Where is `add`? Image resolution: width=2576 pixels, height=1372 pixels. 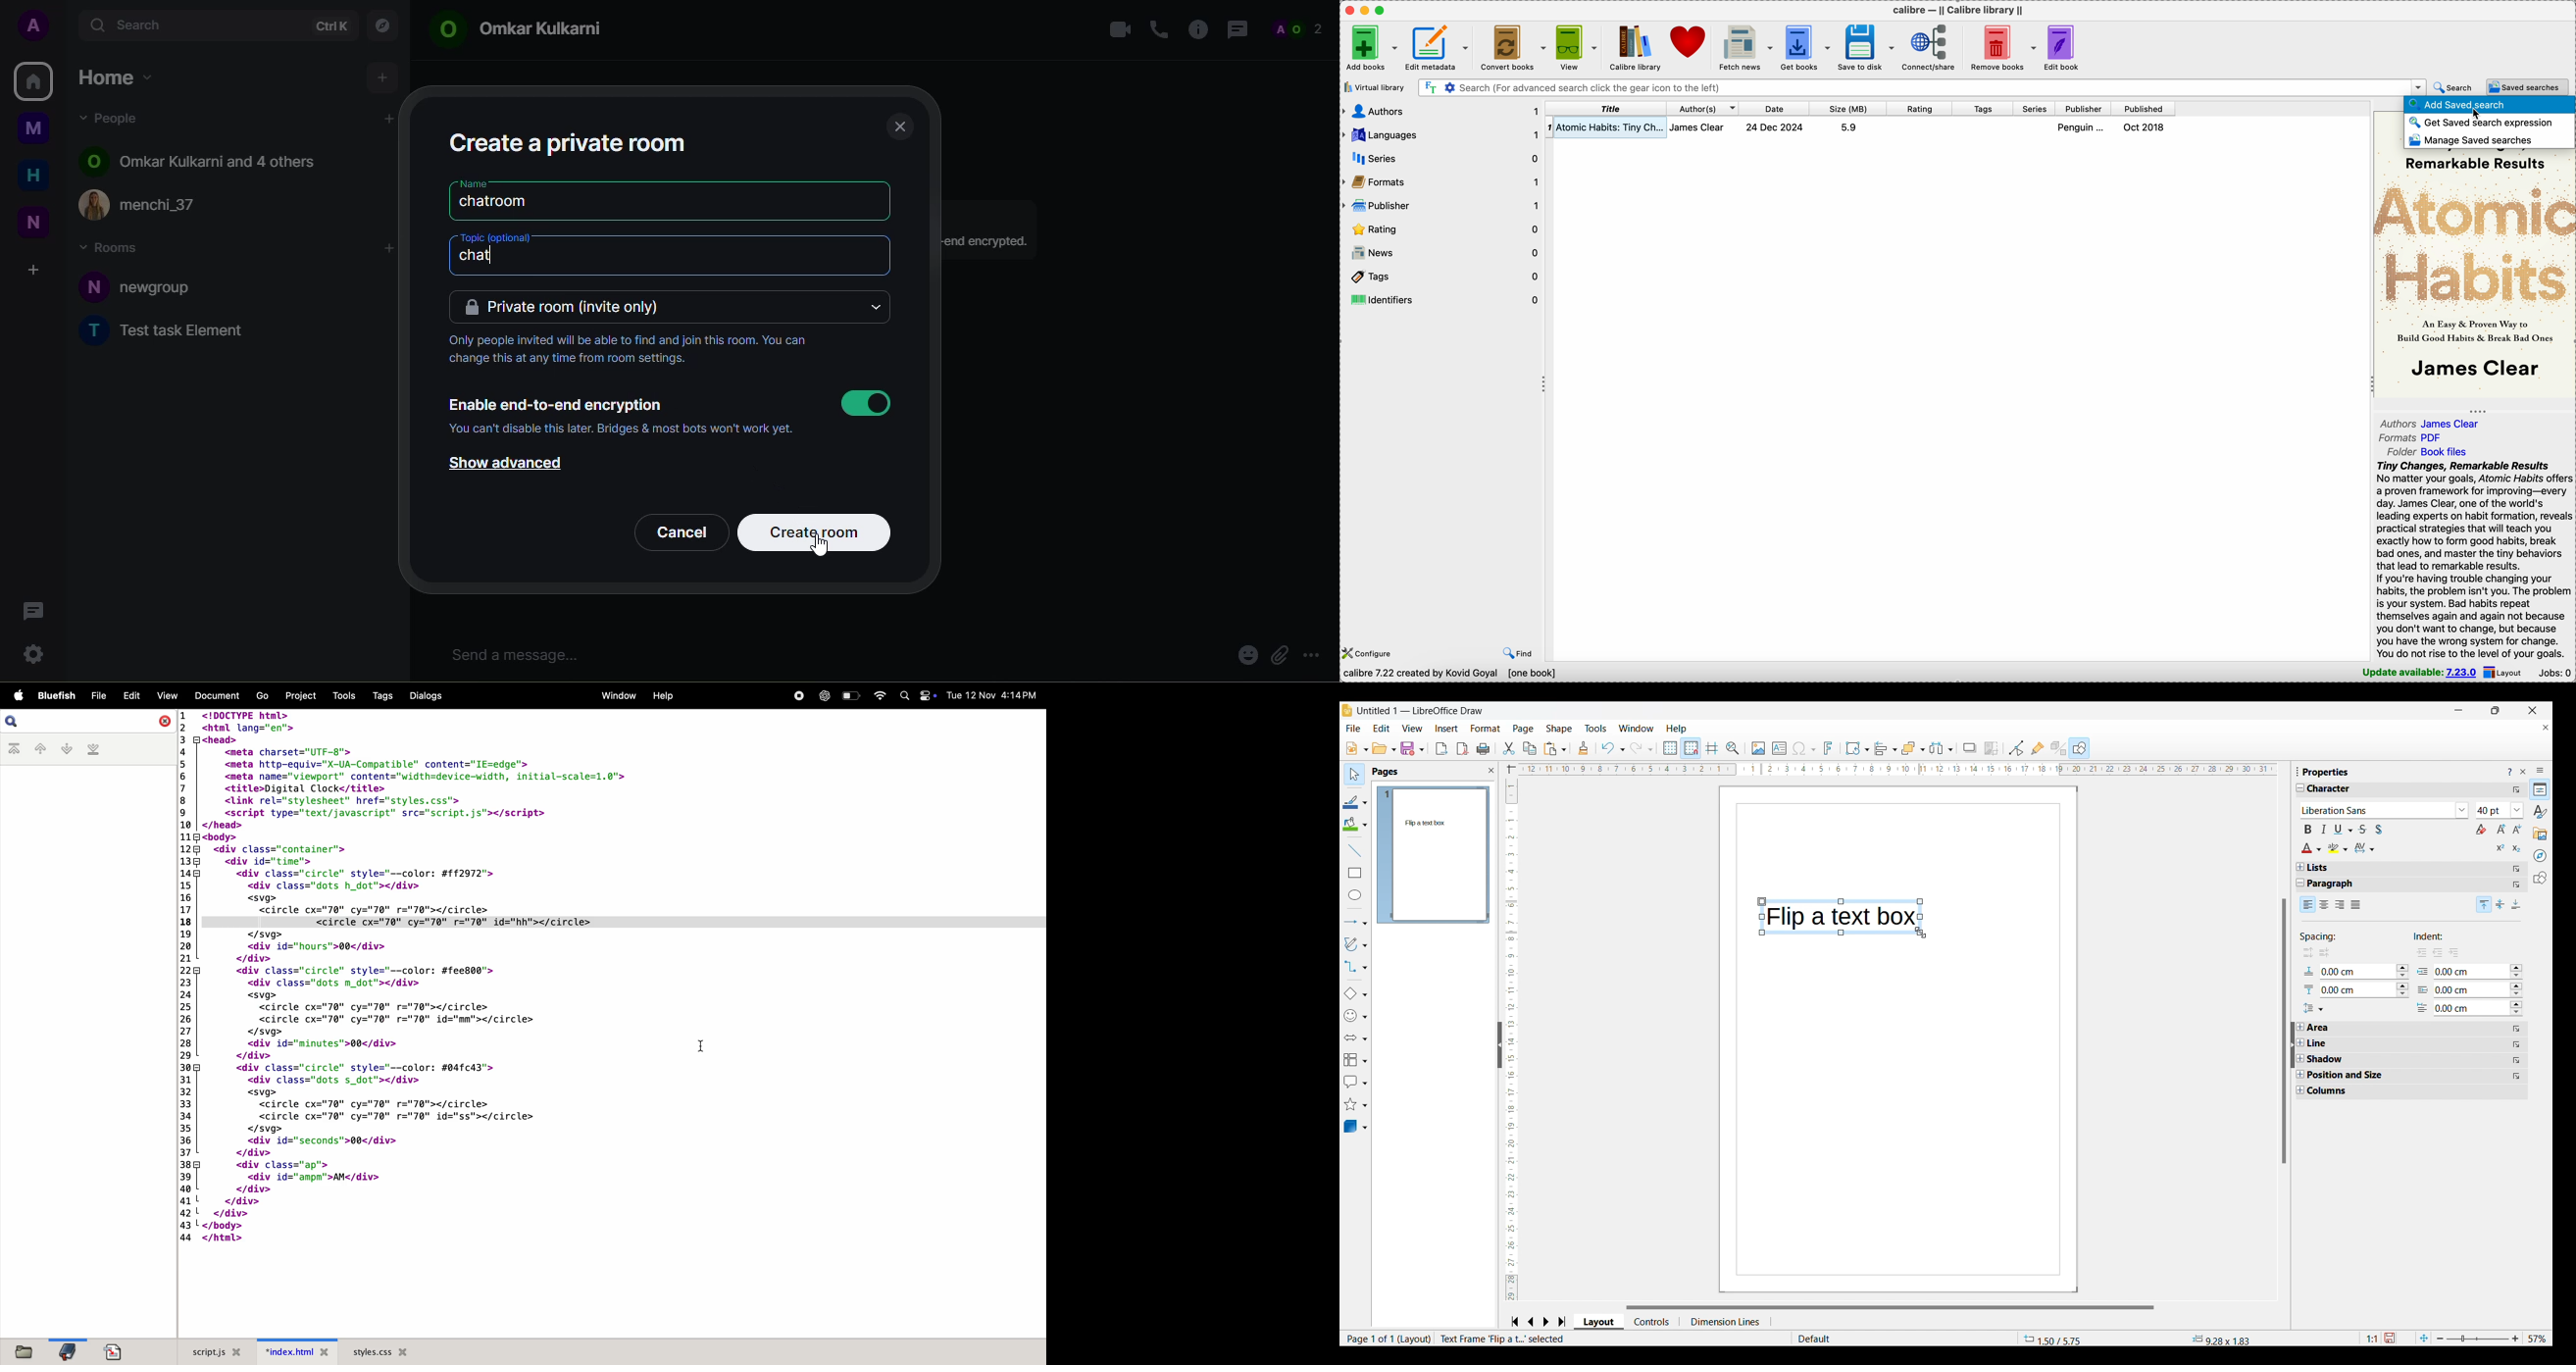
add is located at coordinates (390, 249).